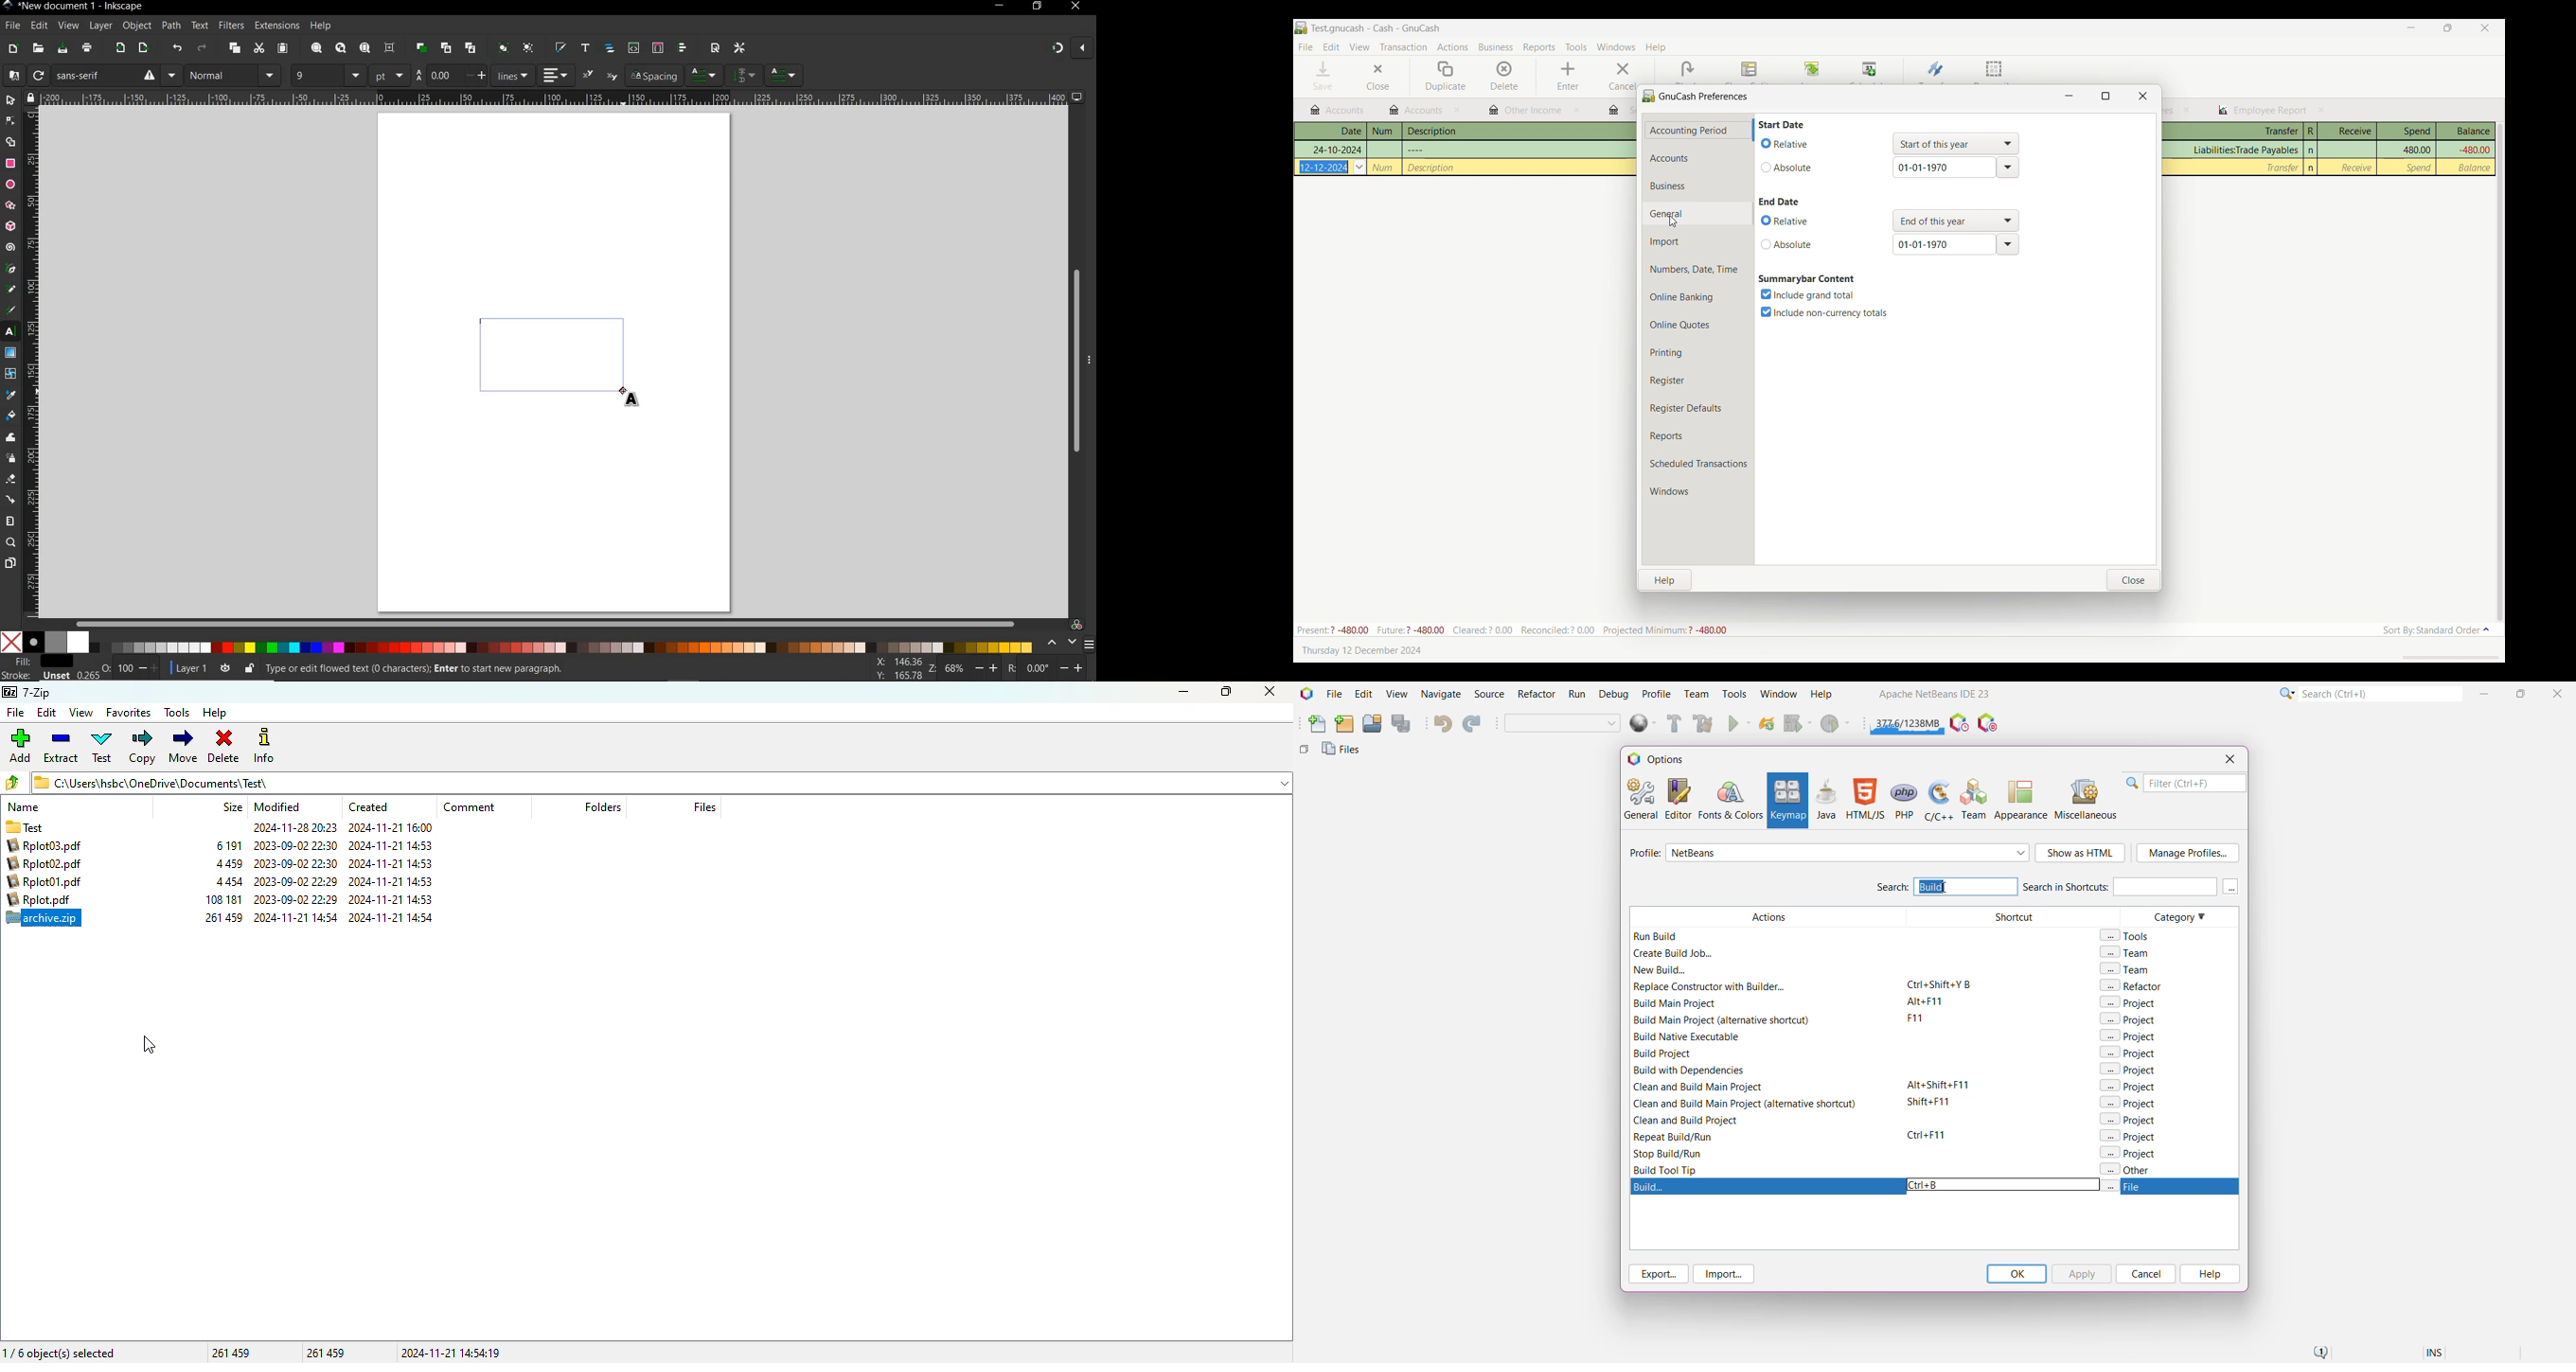 Image resolution: width=2576 pixels, height=1372 pixels. I want to click on Show splits, so click(1750, 70).